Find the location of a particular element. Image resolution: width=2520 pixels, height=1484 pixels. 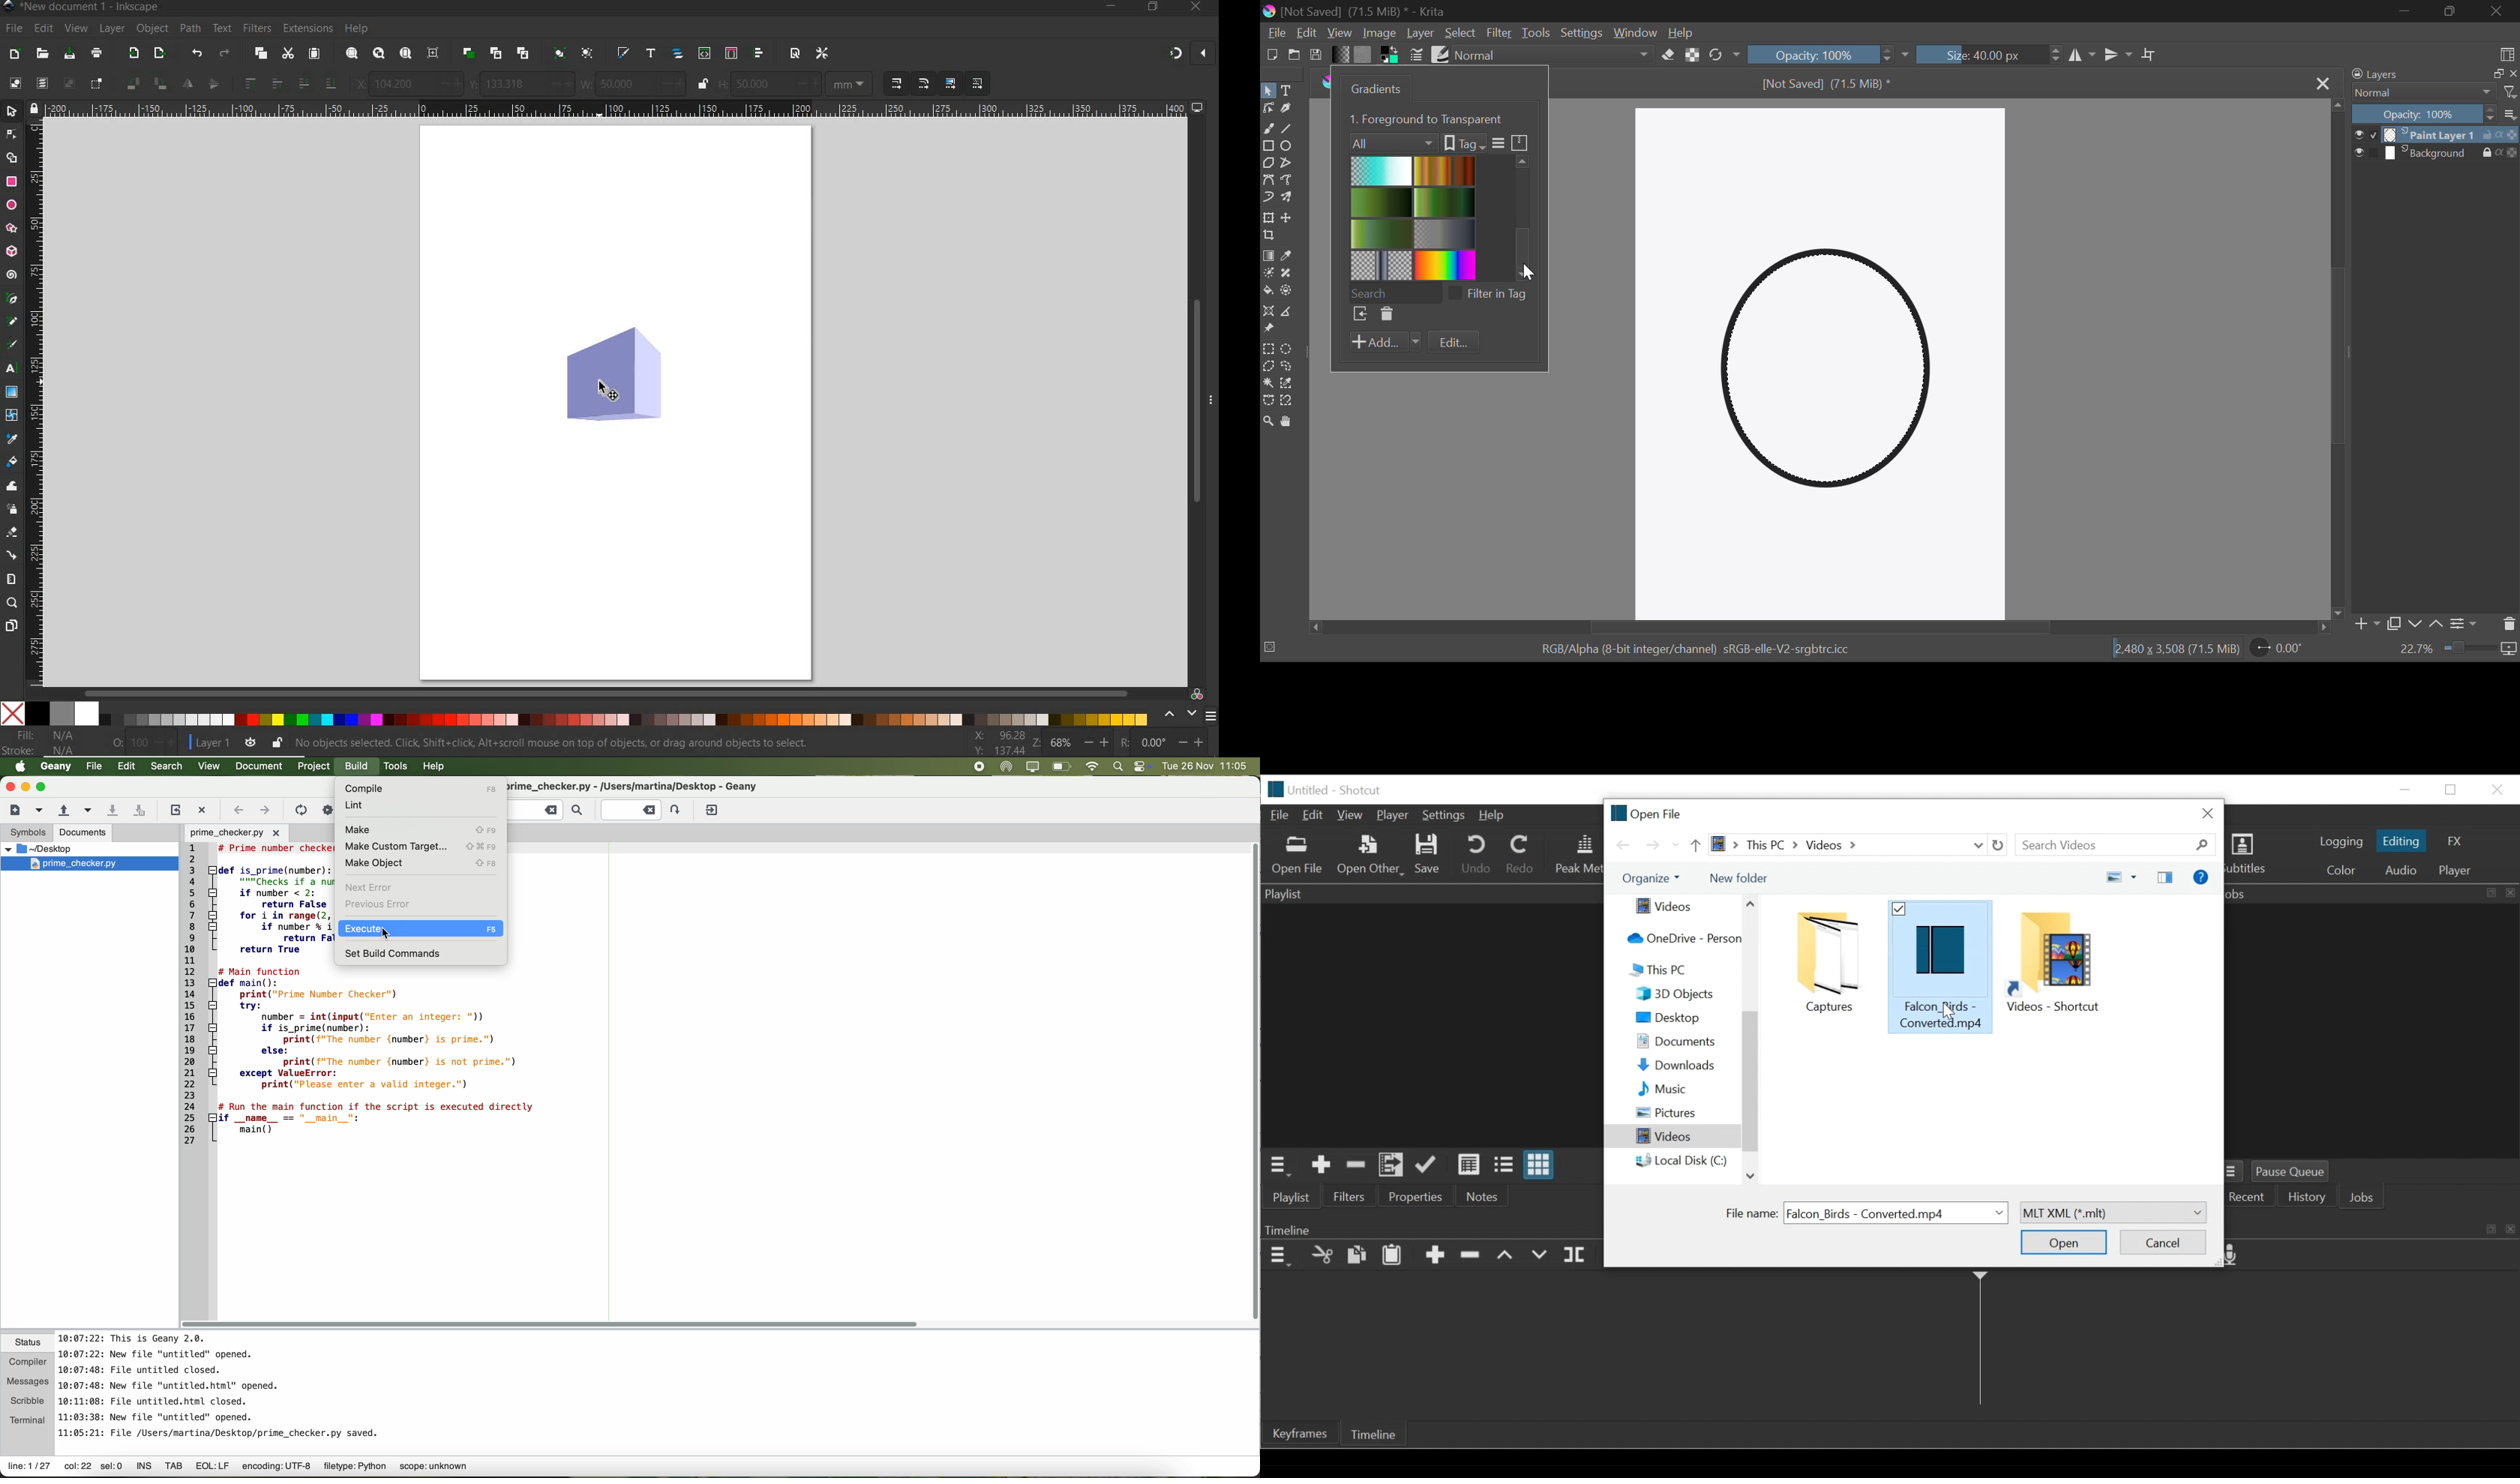

Pictures is located at coordinates (1686, 1113).